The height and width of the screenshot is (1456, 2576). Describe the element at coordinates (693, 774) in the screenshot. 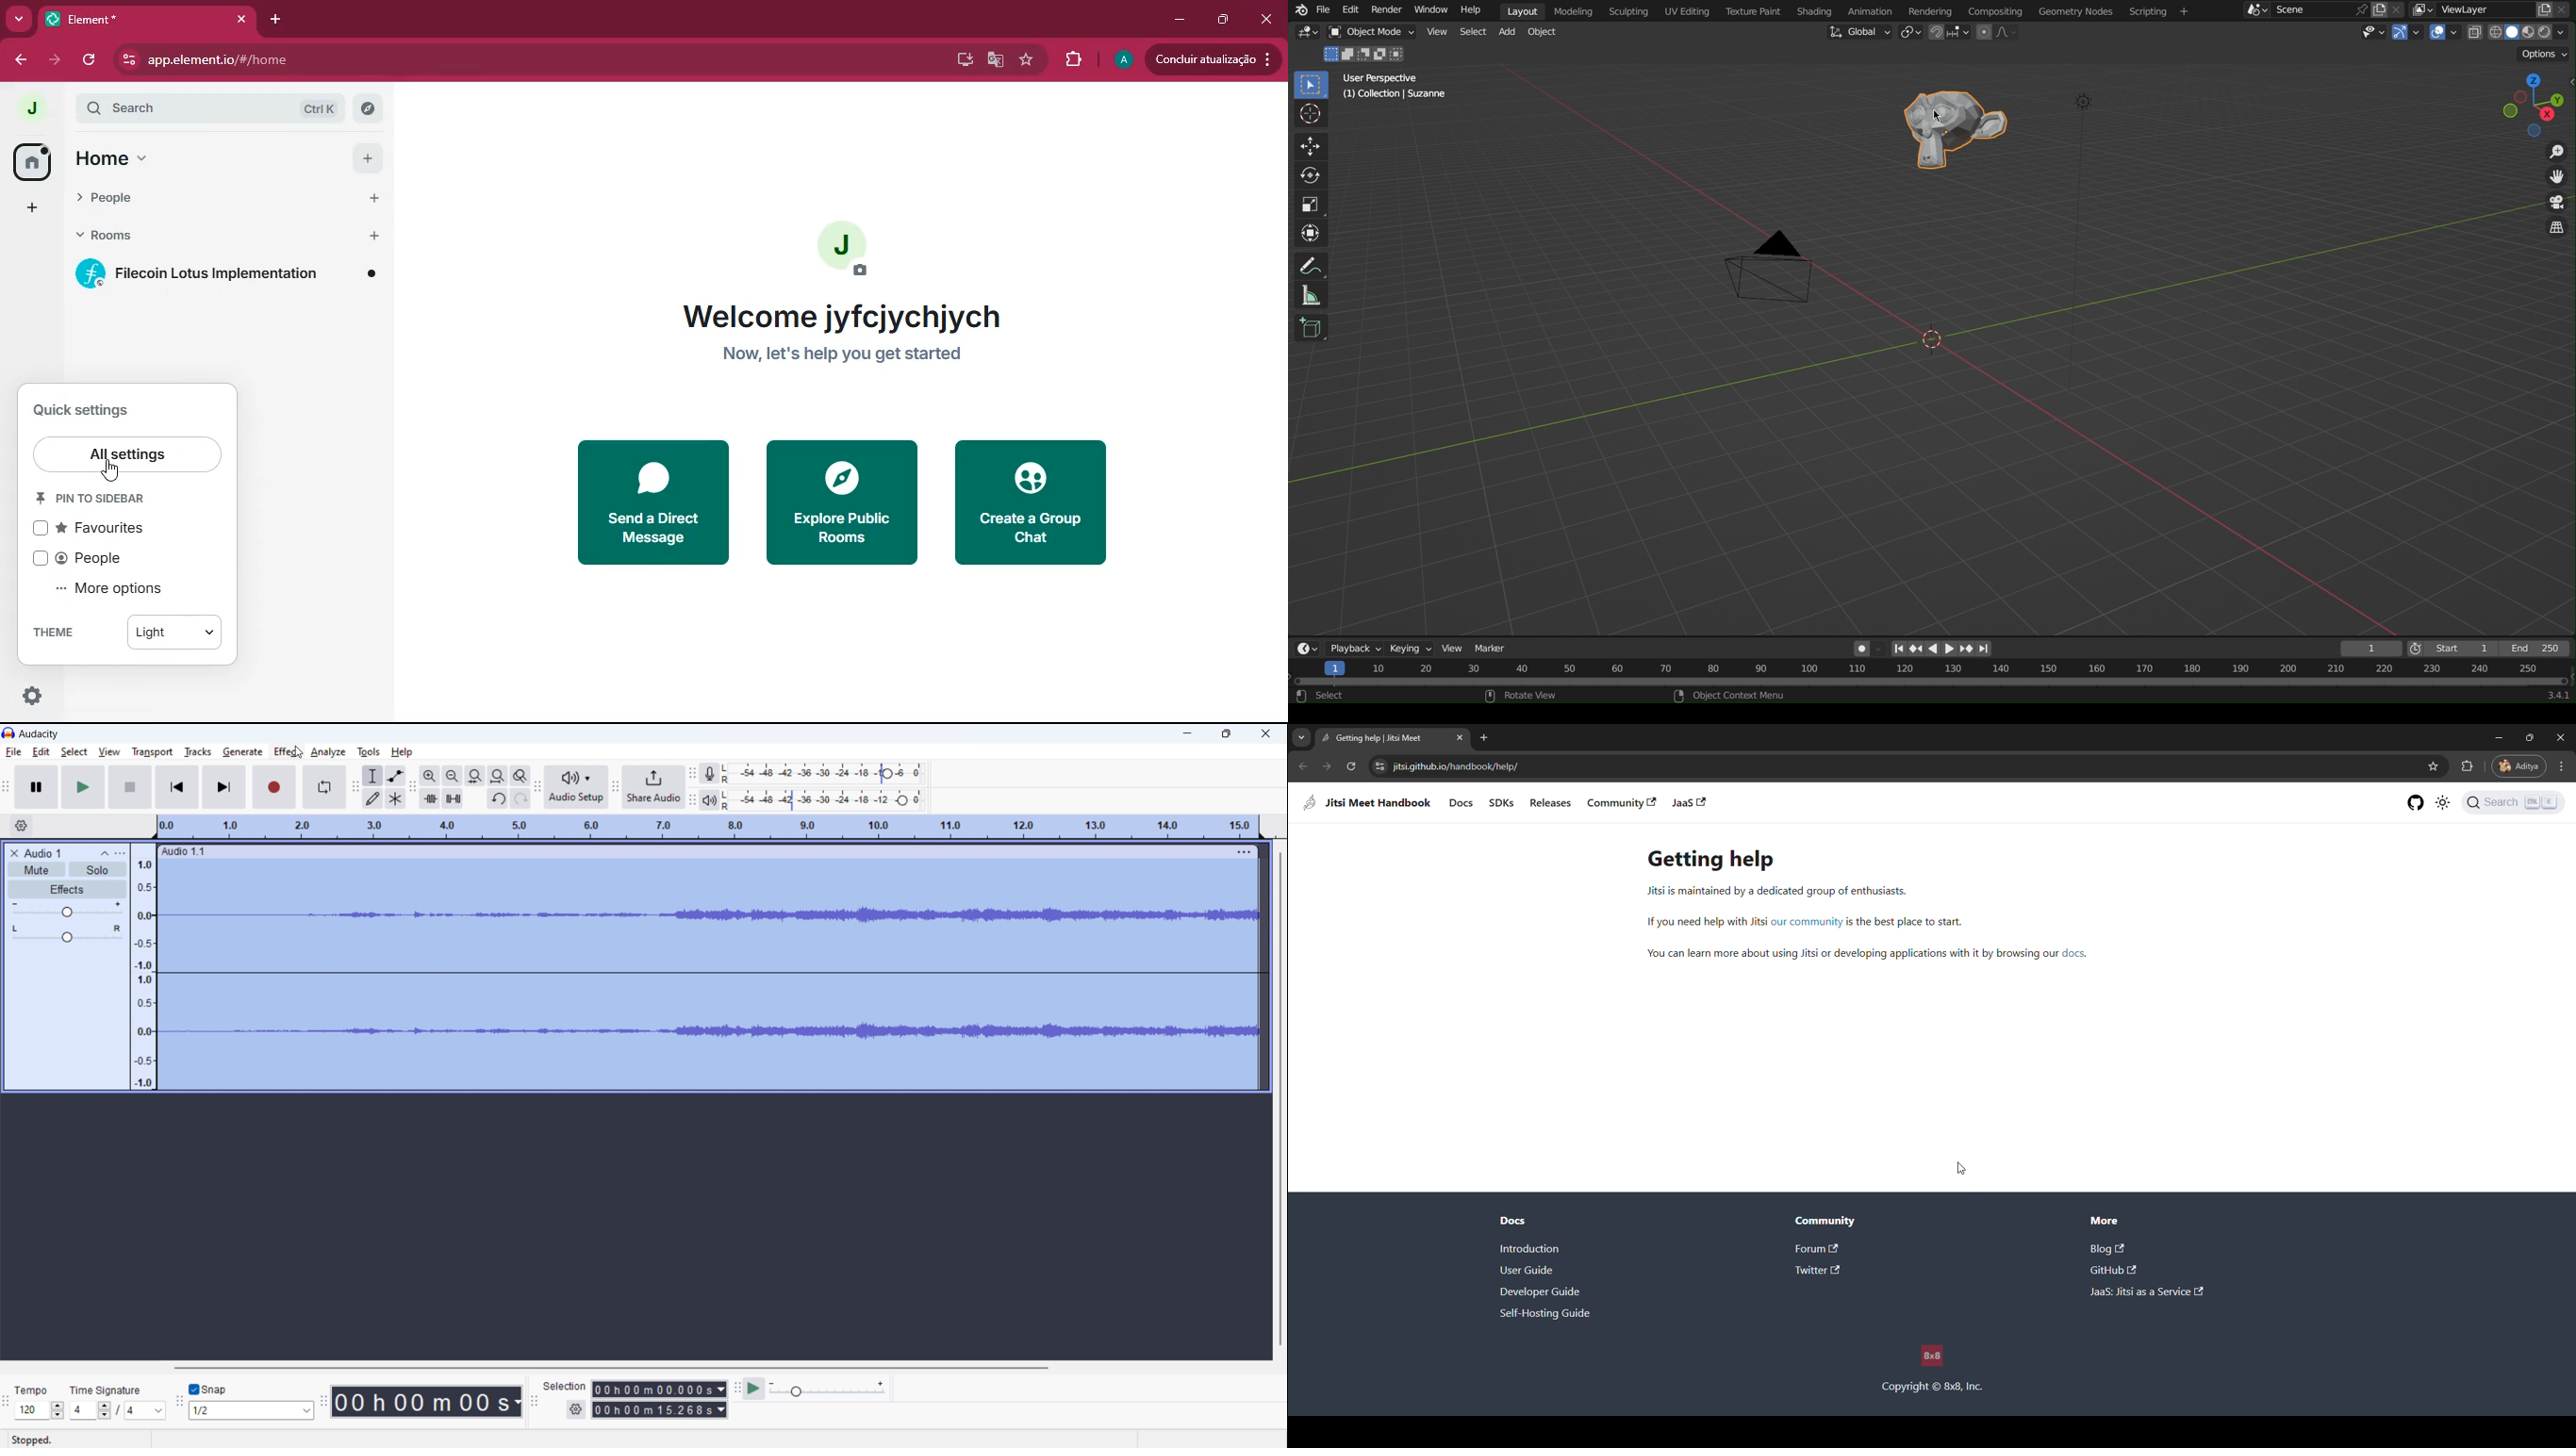

I see `recording meter toolbar` at that location.